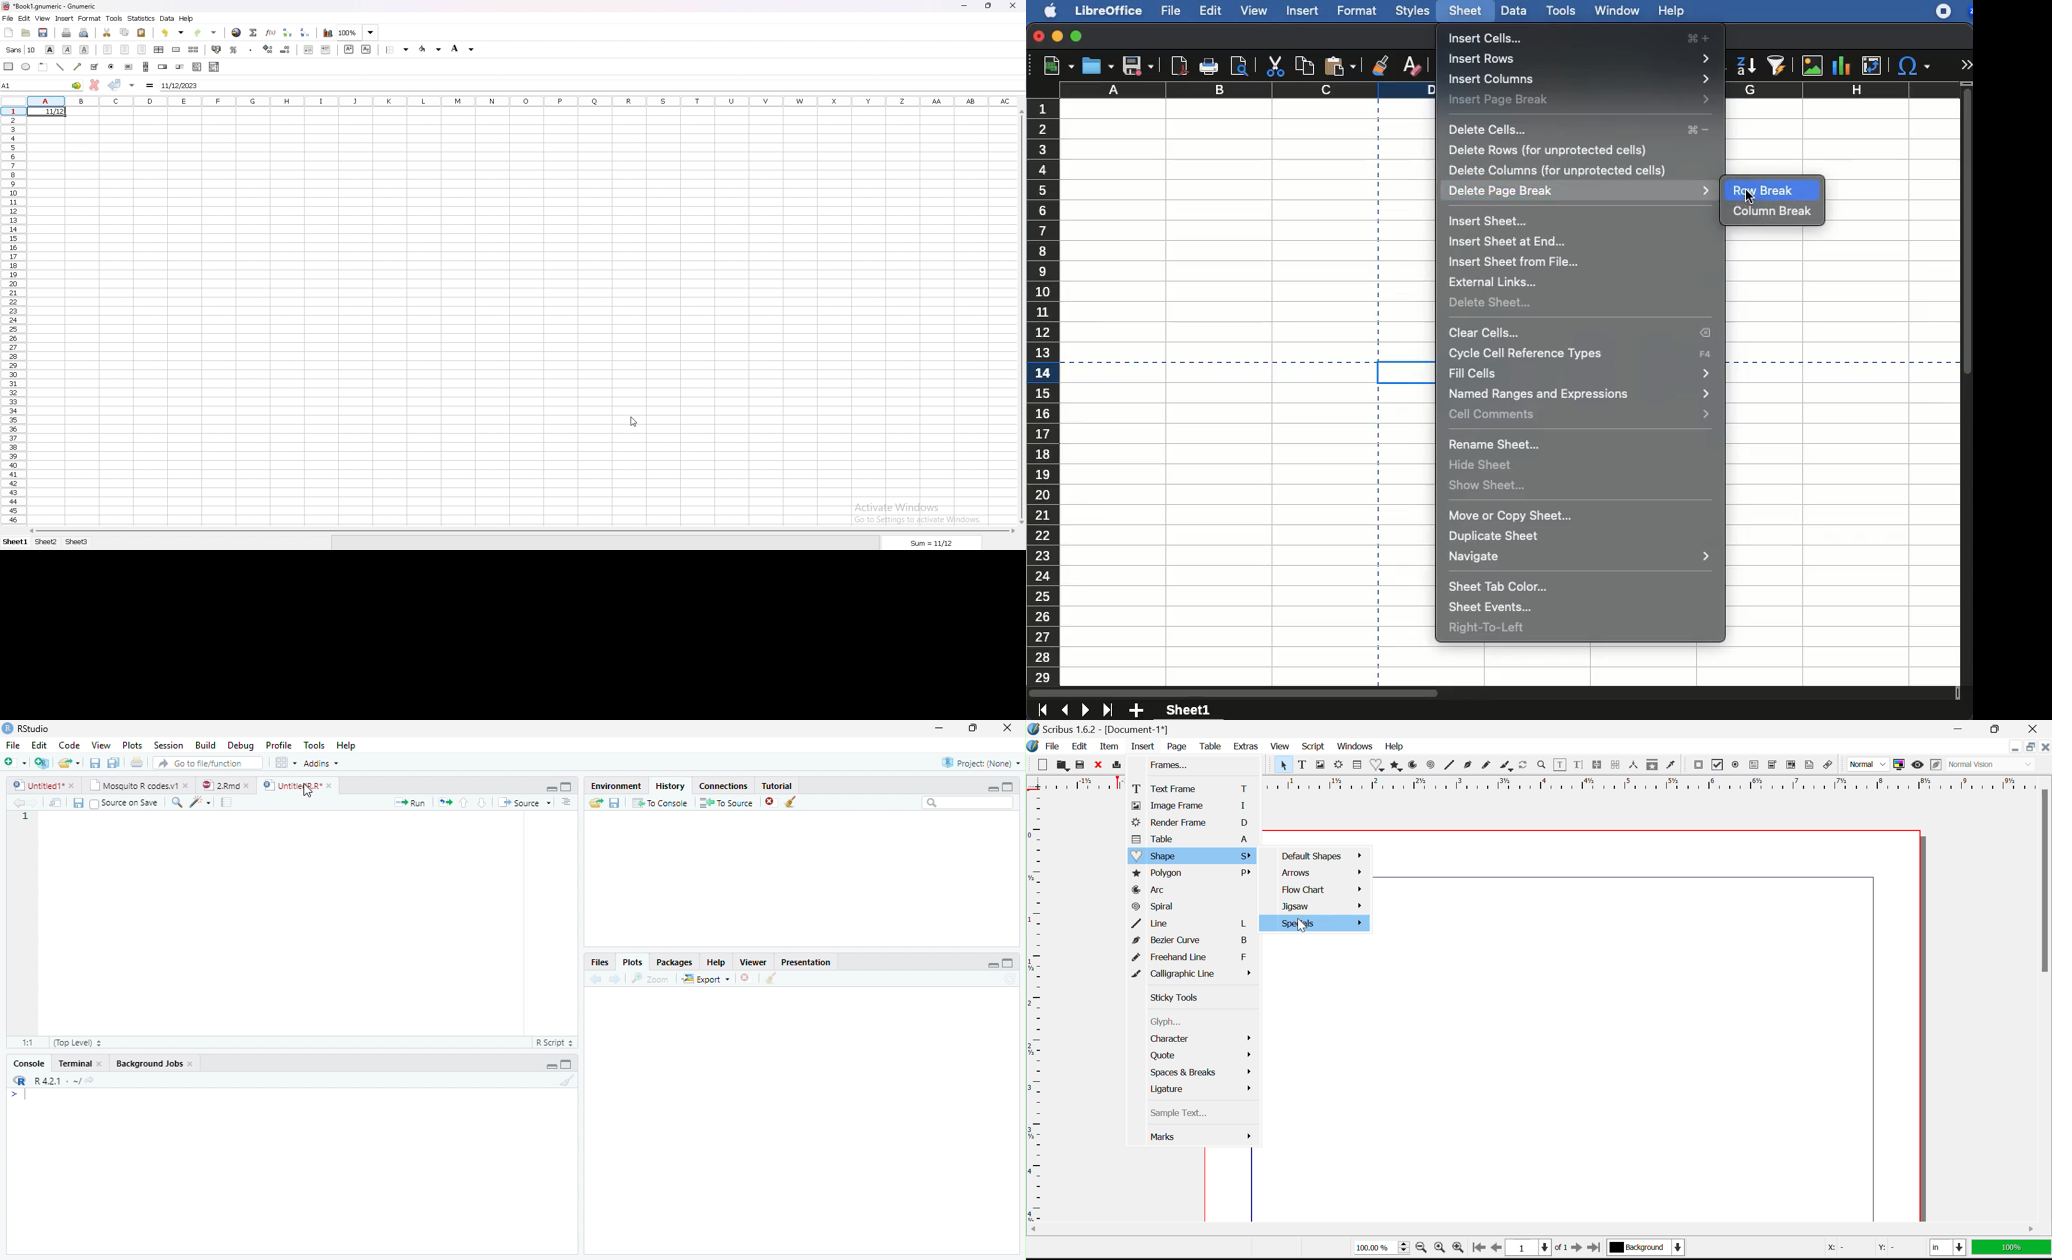  Describe the element at coordinates (973, 728) in the screenshot. I see `restore` at that location.